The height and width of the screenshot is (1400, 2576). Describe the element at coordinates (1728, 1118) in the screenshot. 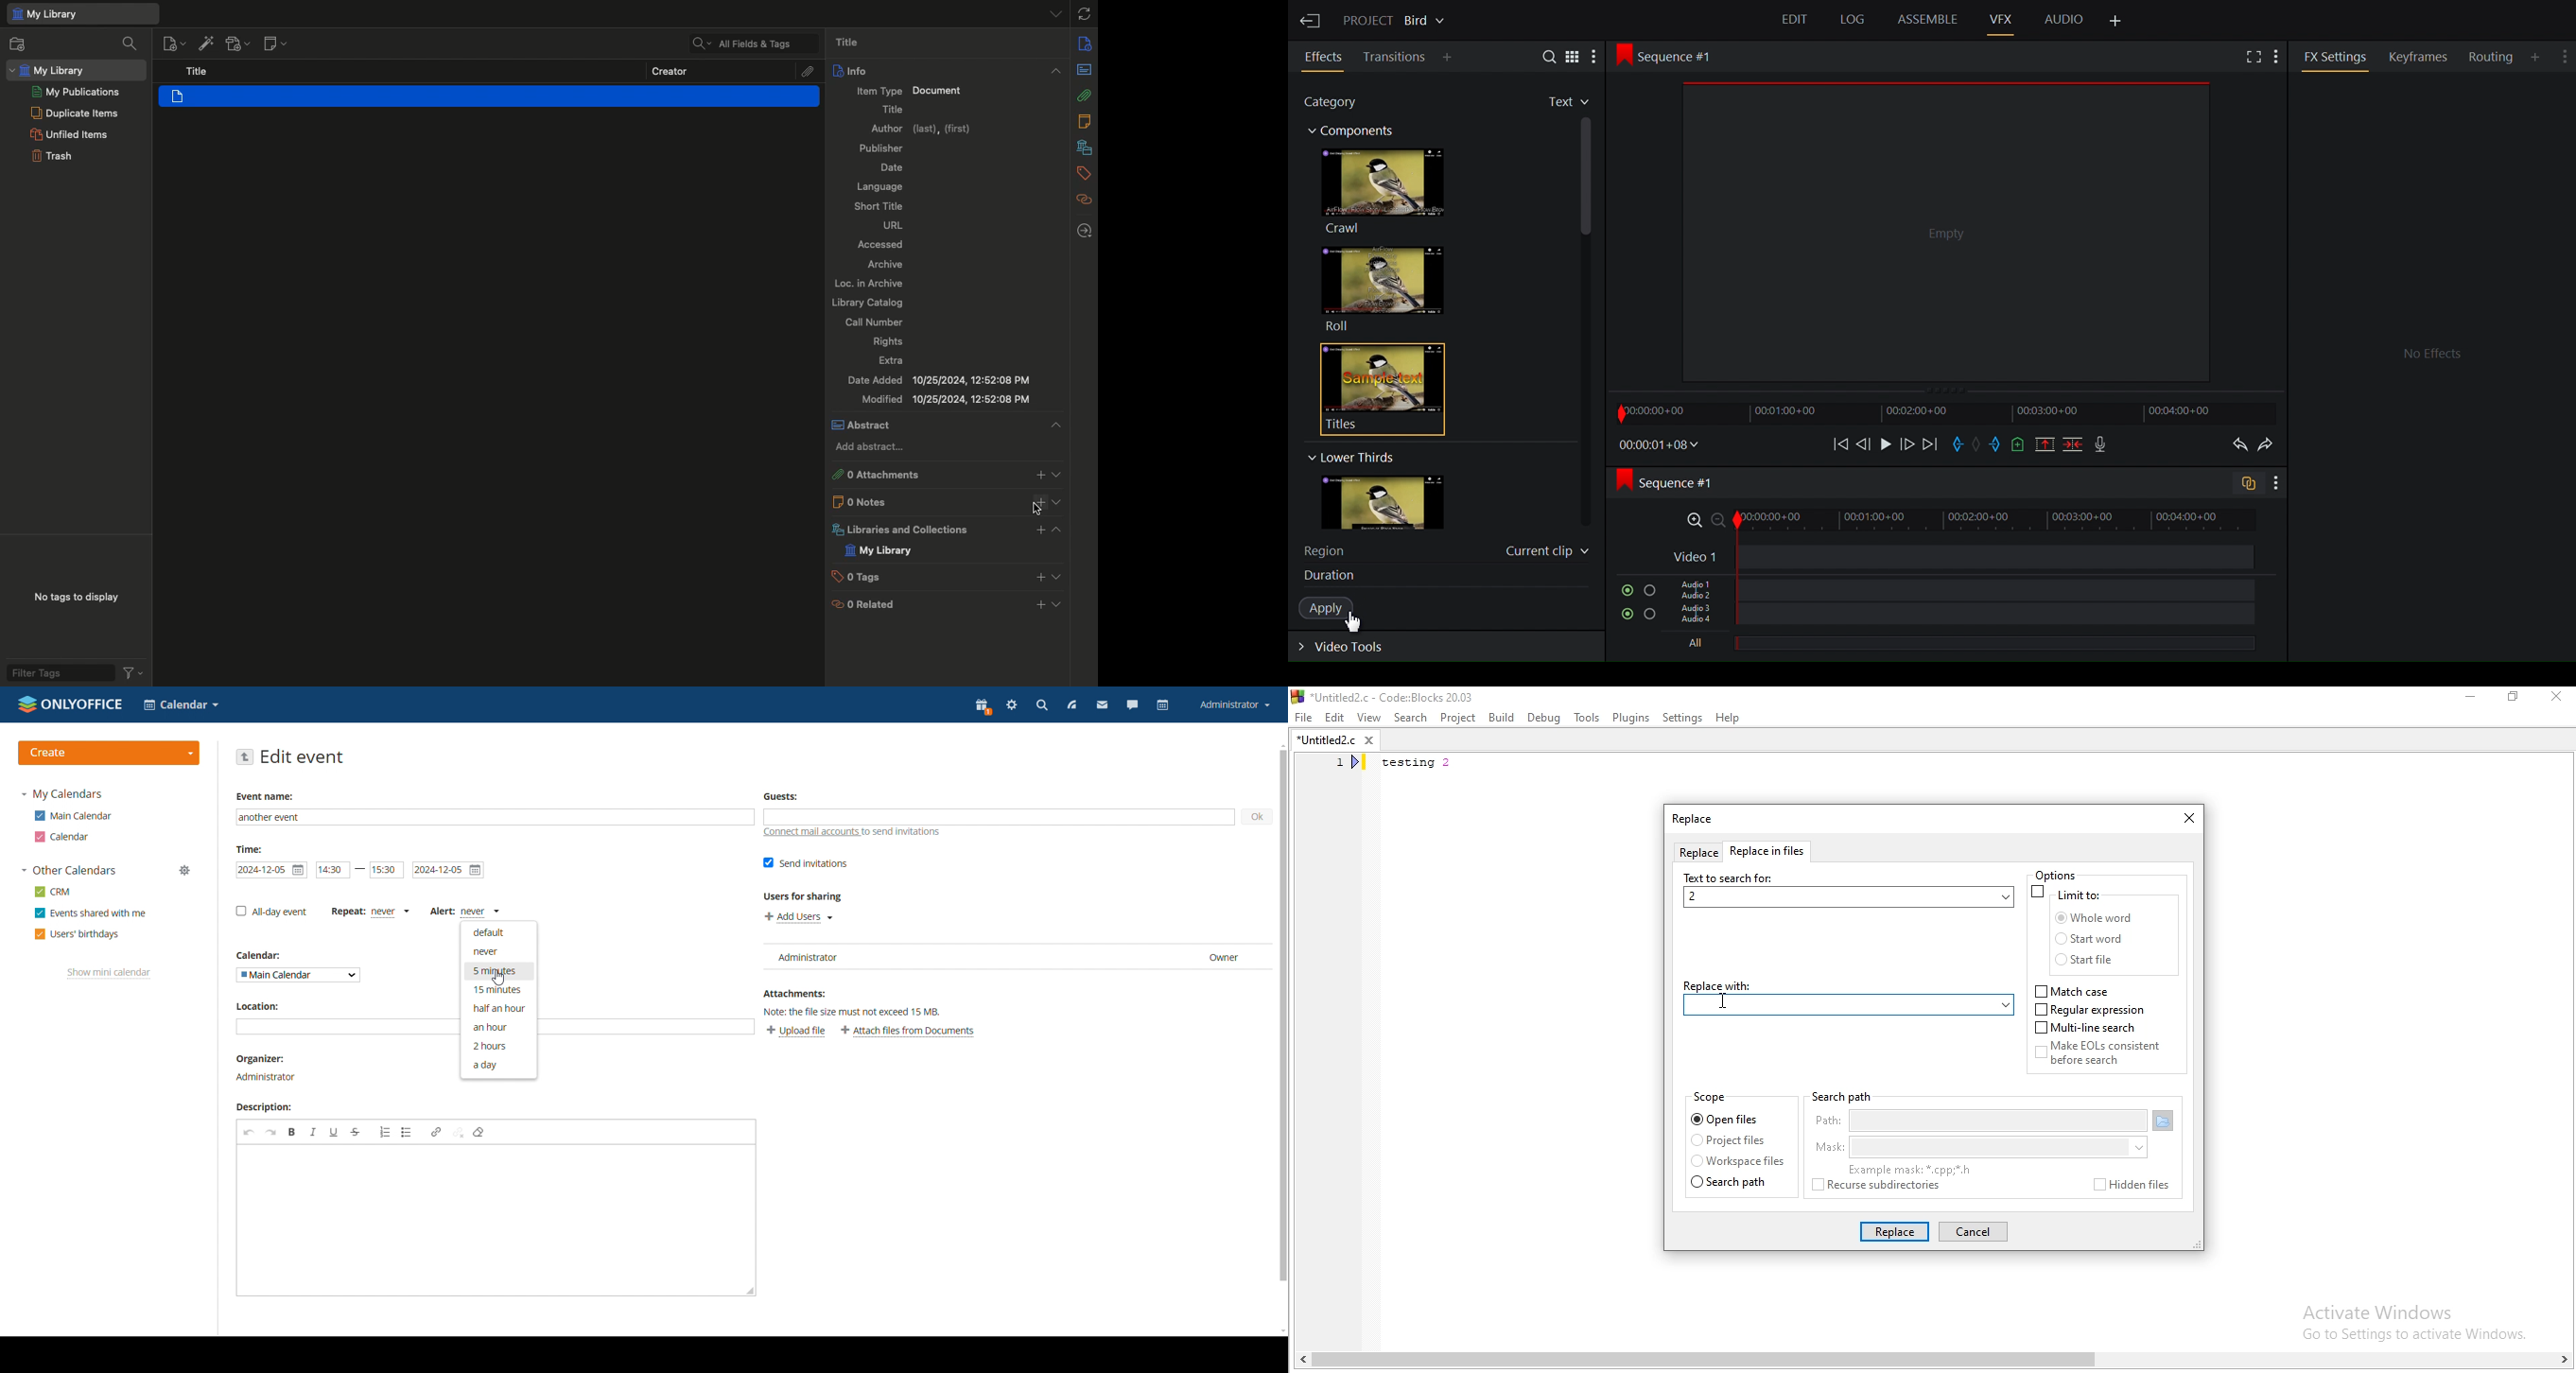

I see `open files` at that location.